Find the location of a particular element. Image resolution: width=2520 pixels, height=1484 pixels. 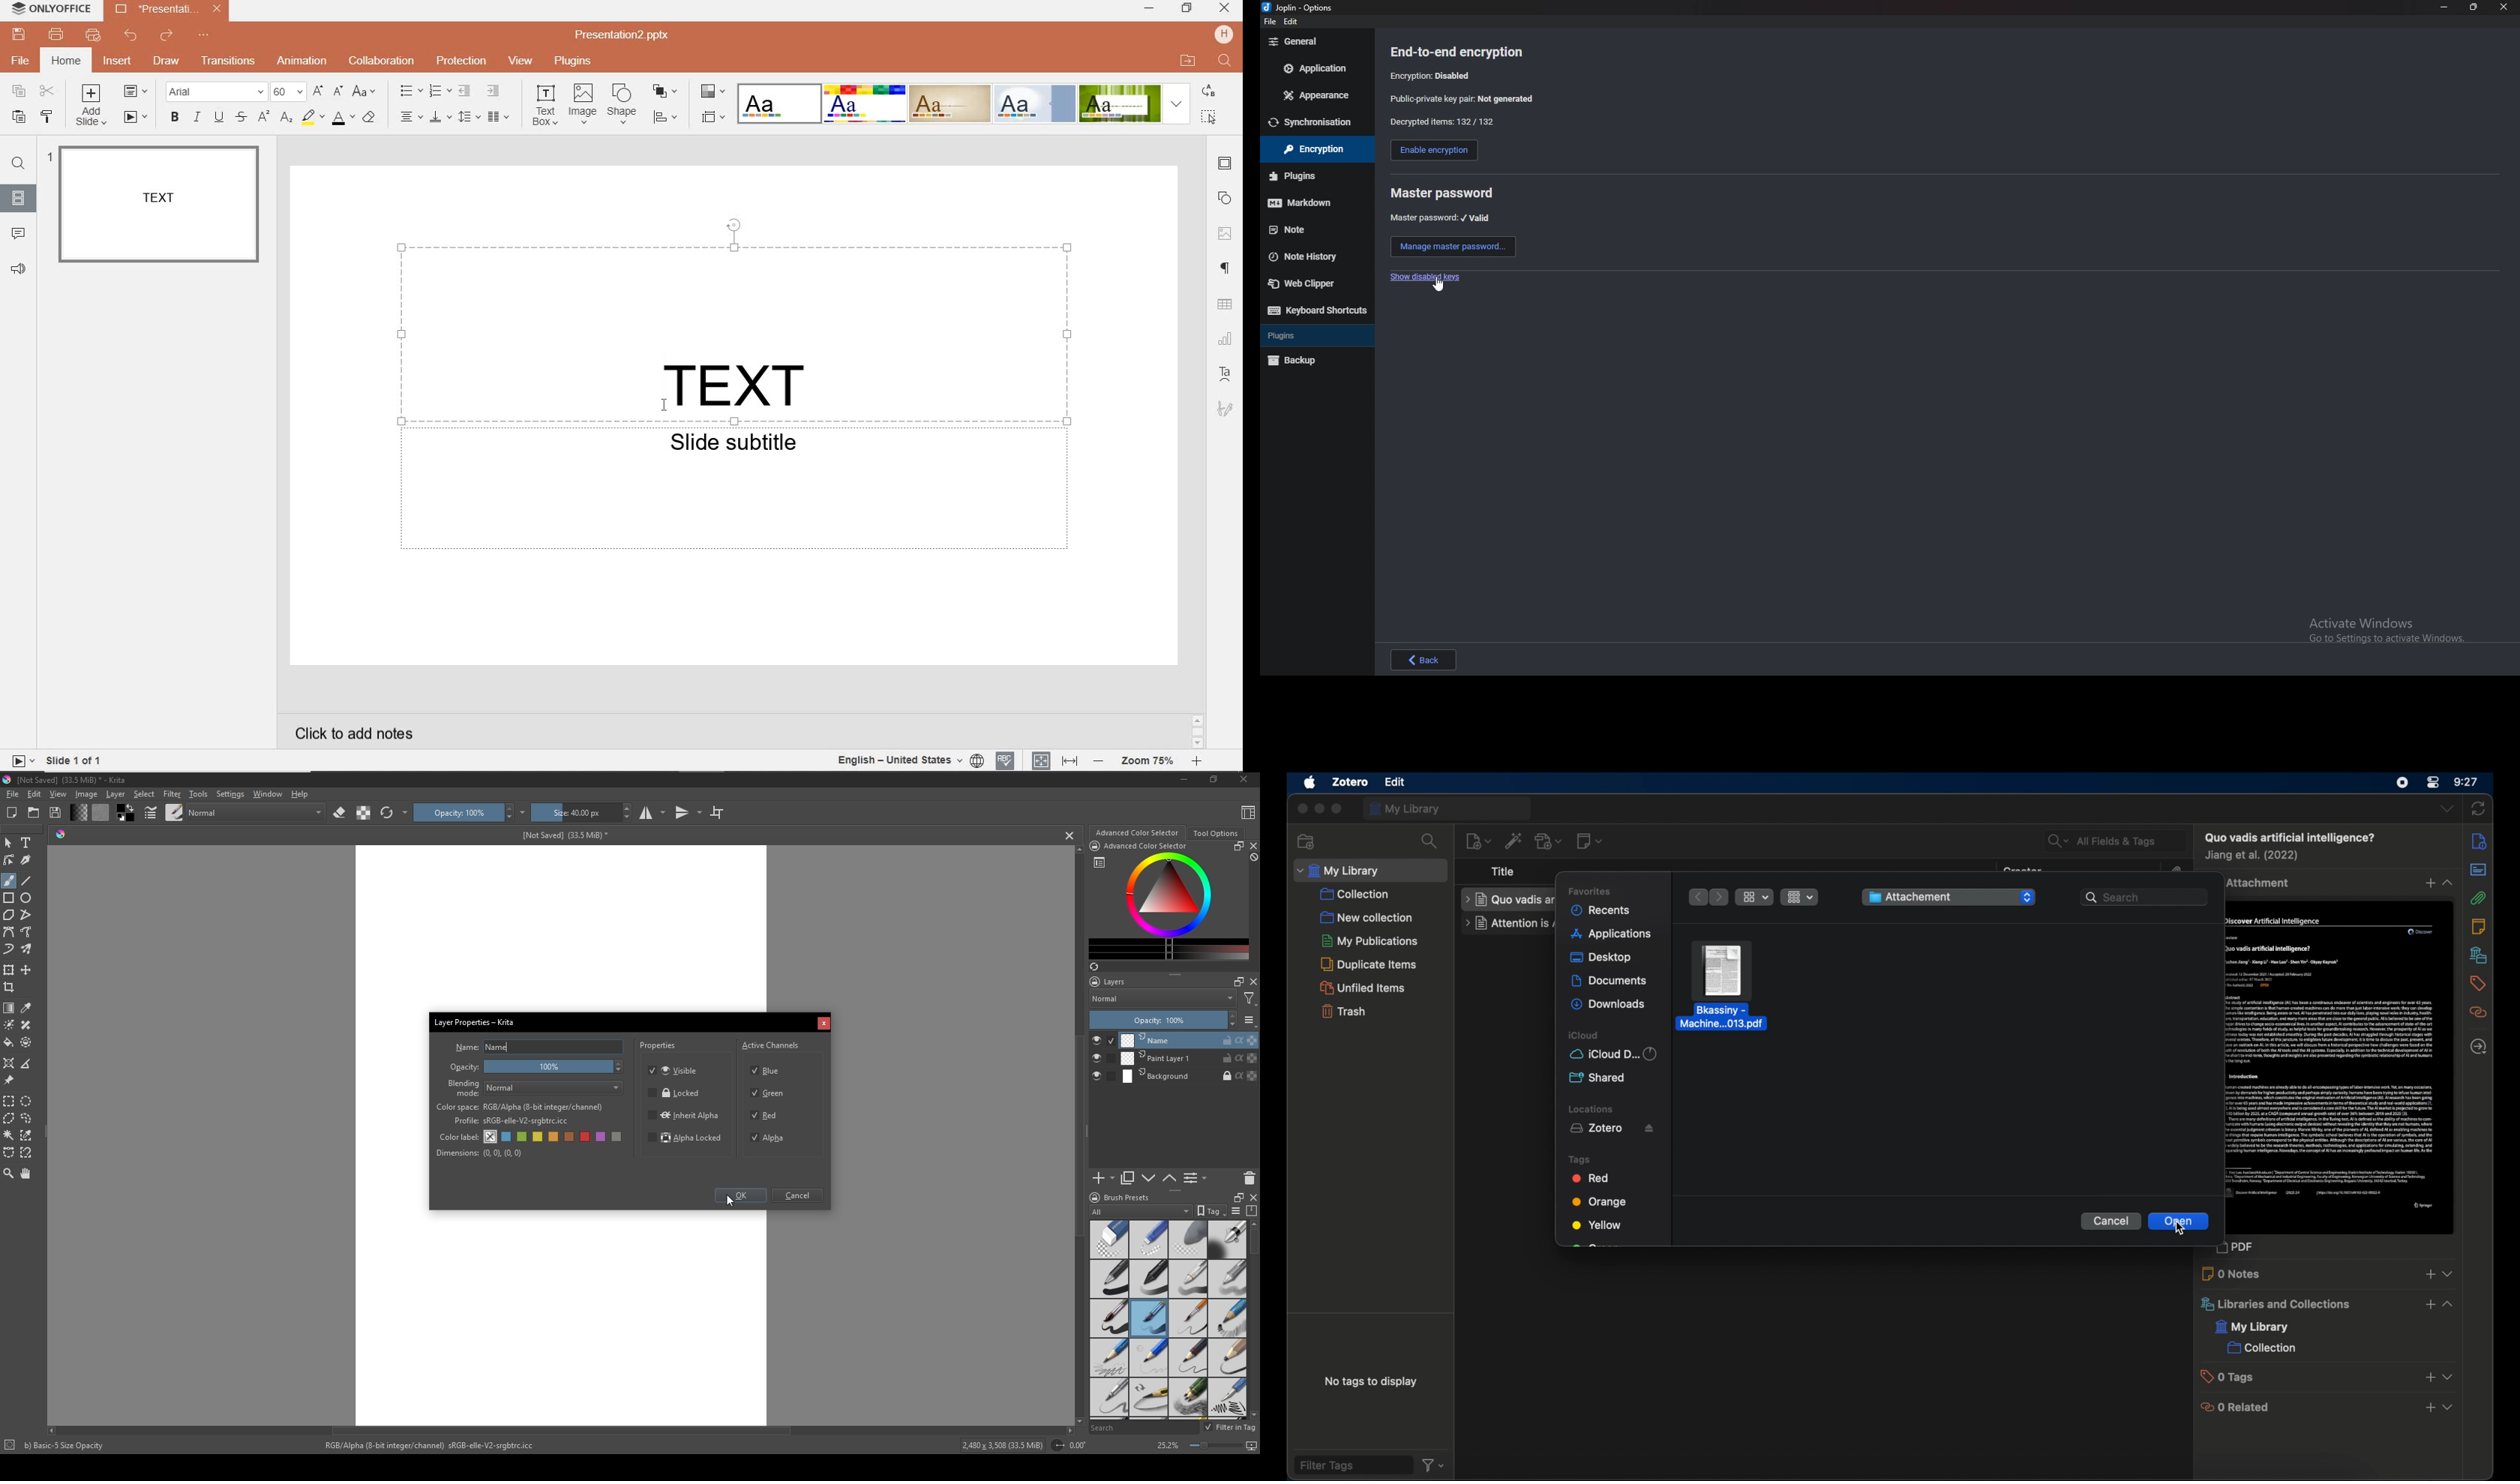

DECREASE INDENT is located at coordinates (465, 92).